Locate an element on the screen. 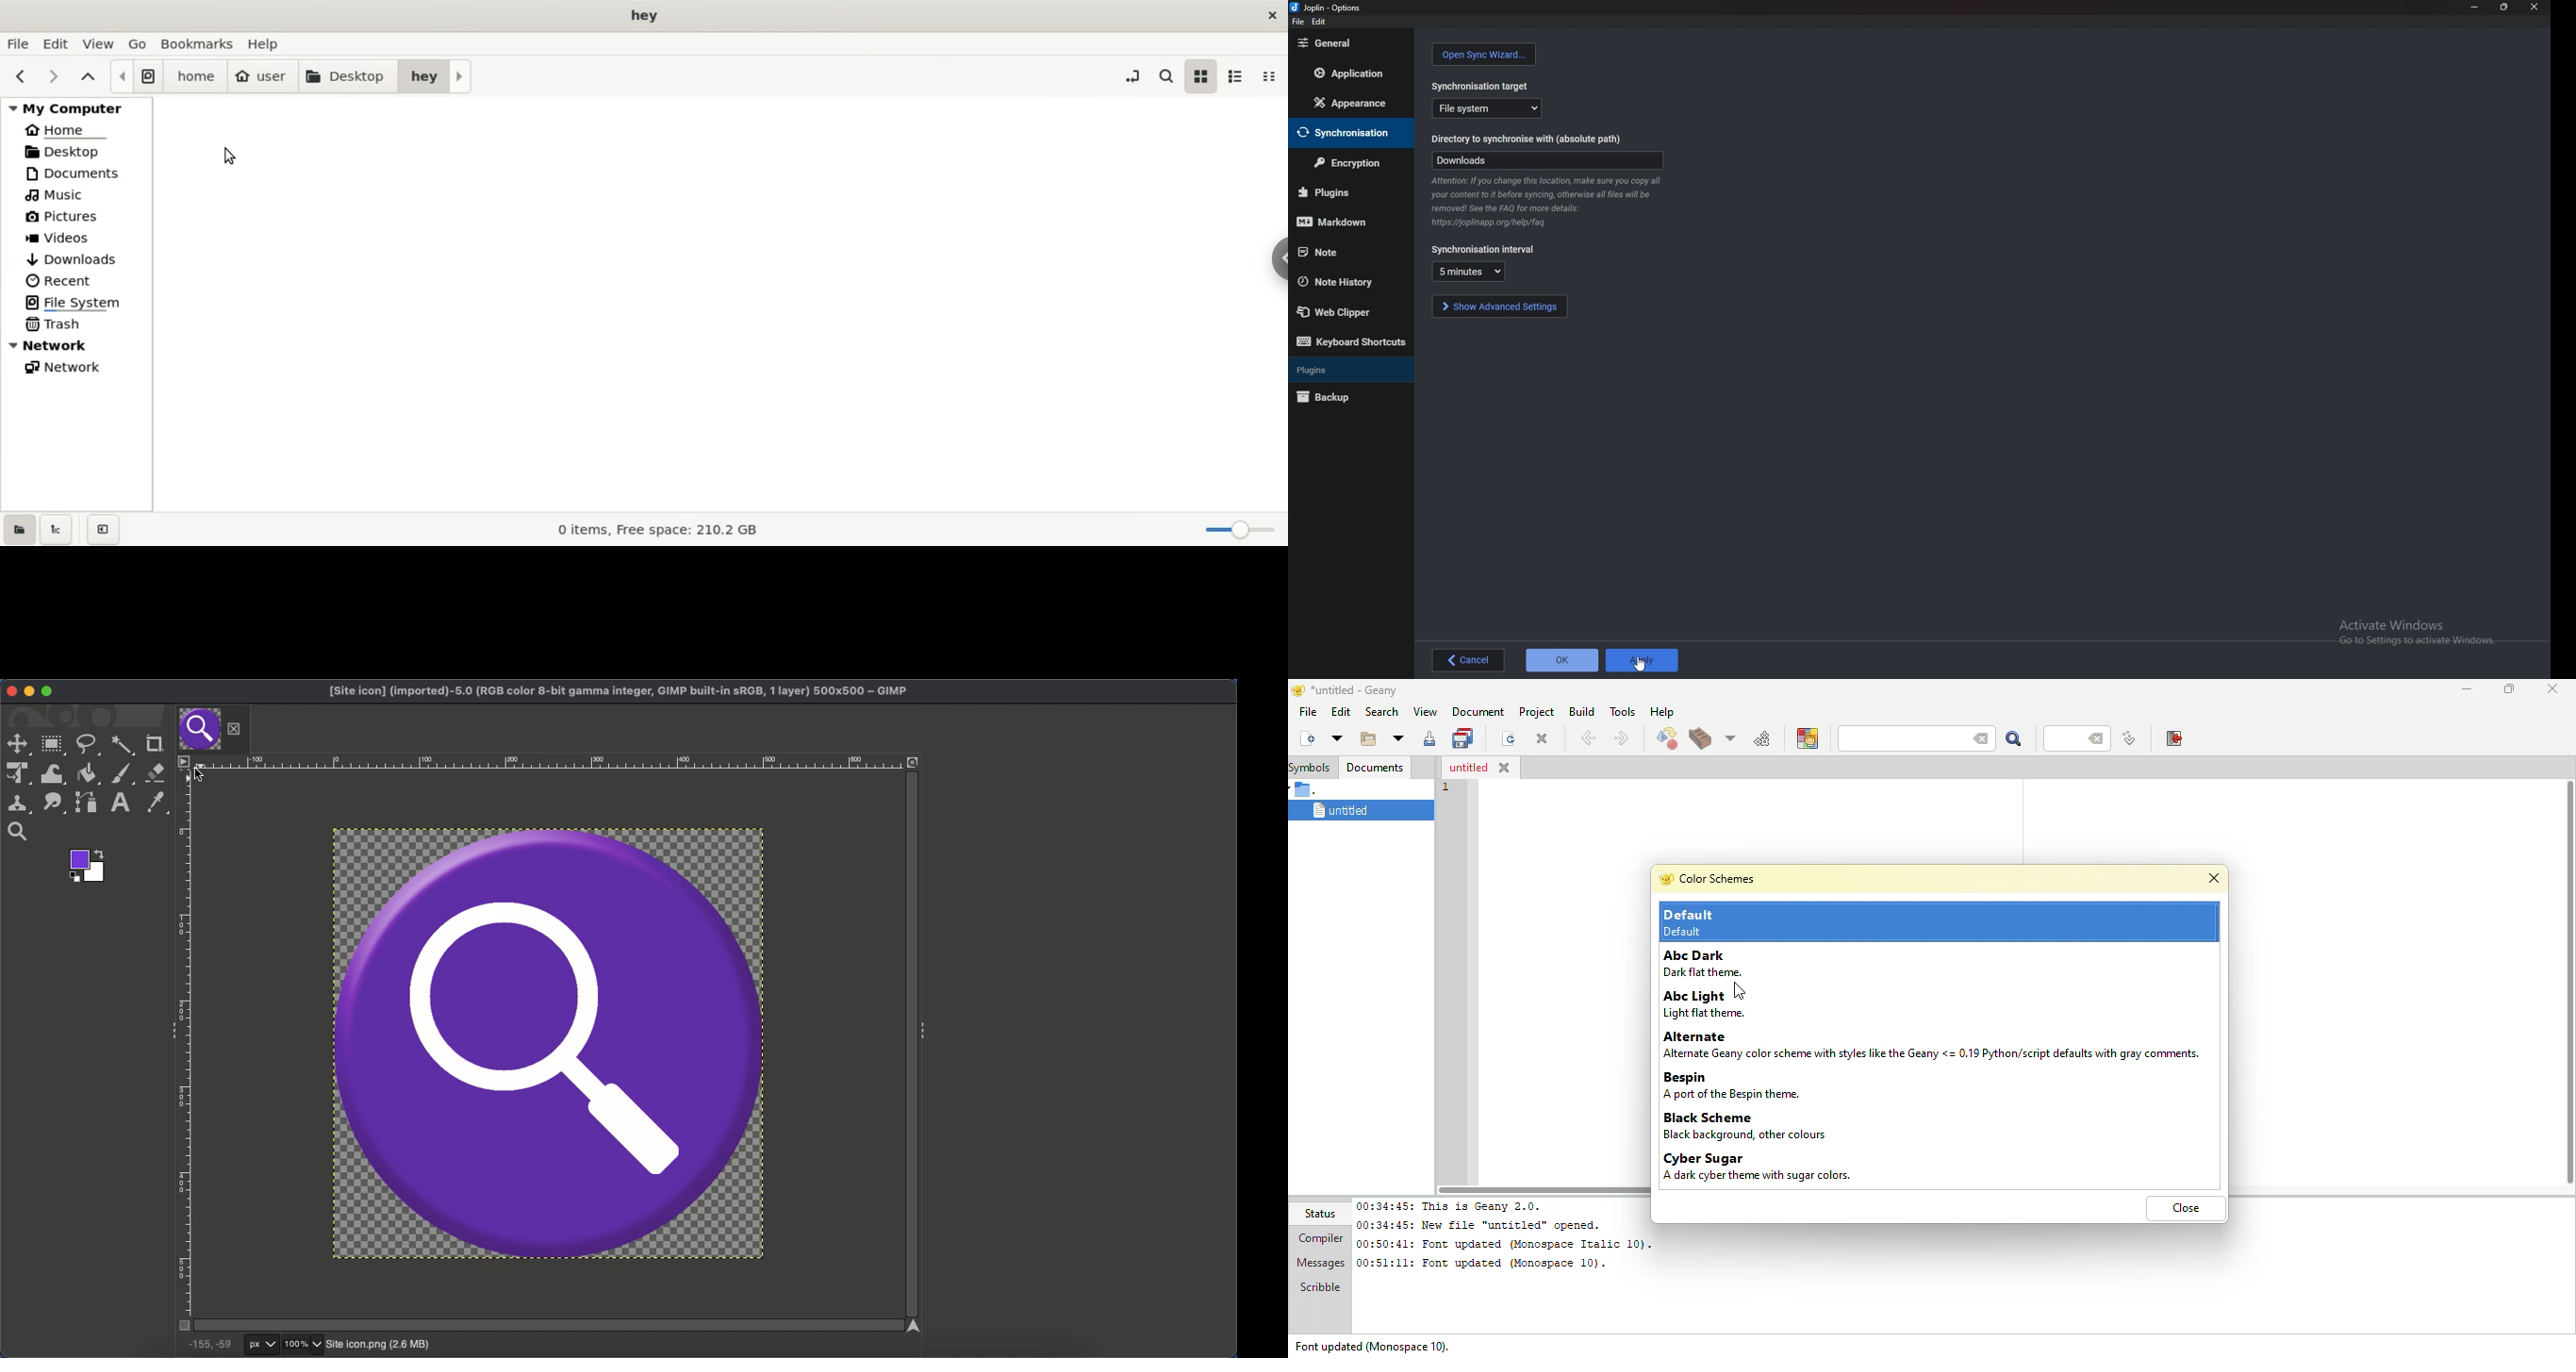 This screenshot has height=1372, width=2576. web clipper is located at coordinates (1345, 311).